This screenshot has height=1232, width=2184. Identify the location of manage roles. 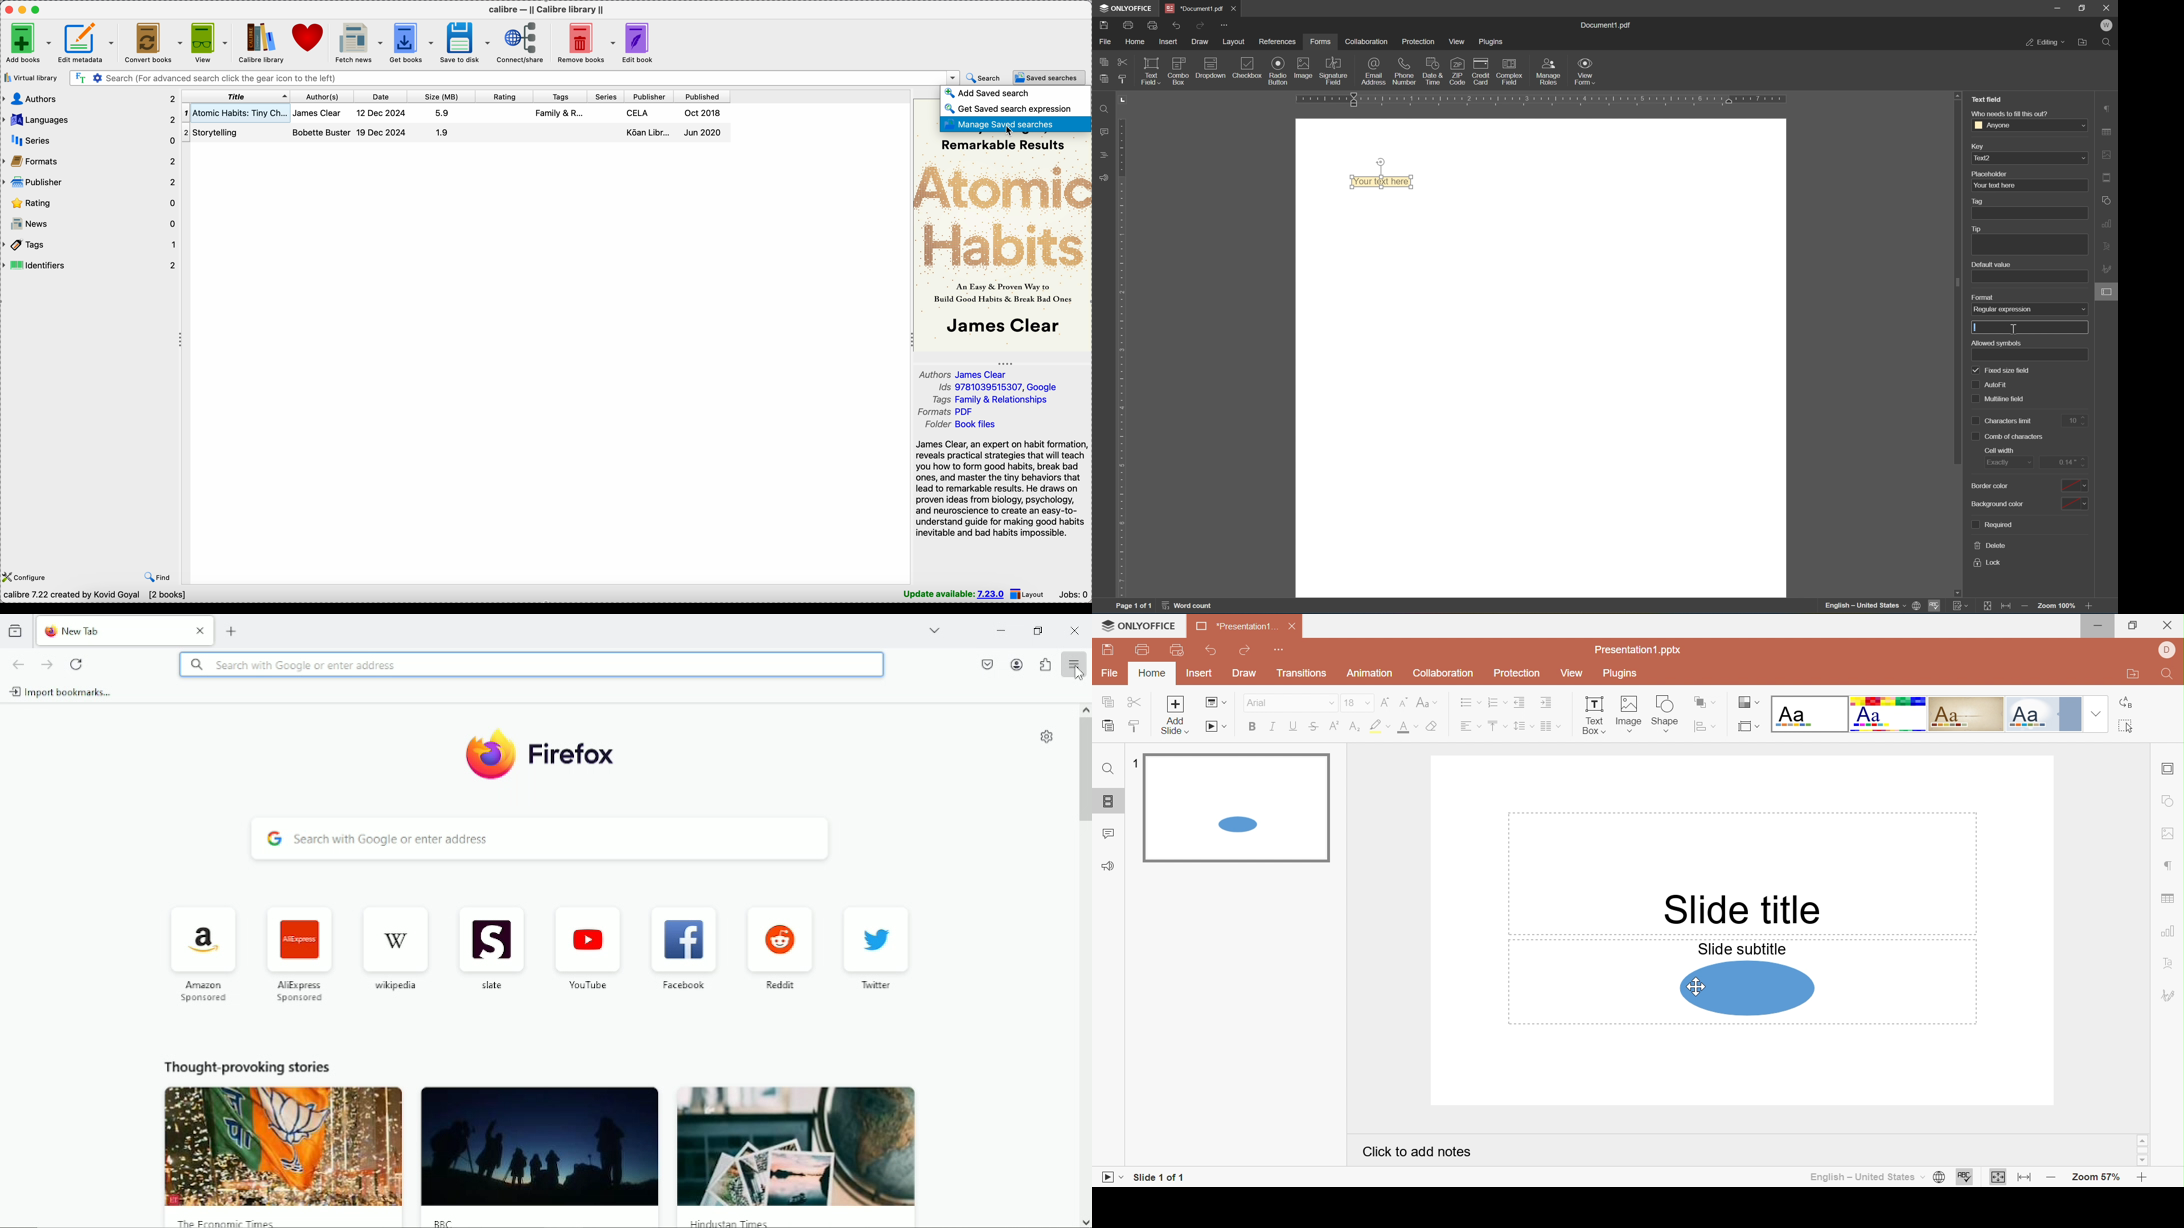
(1548, 71).